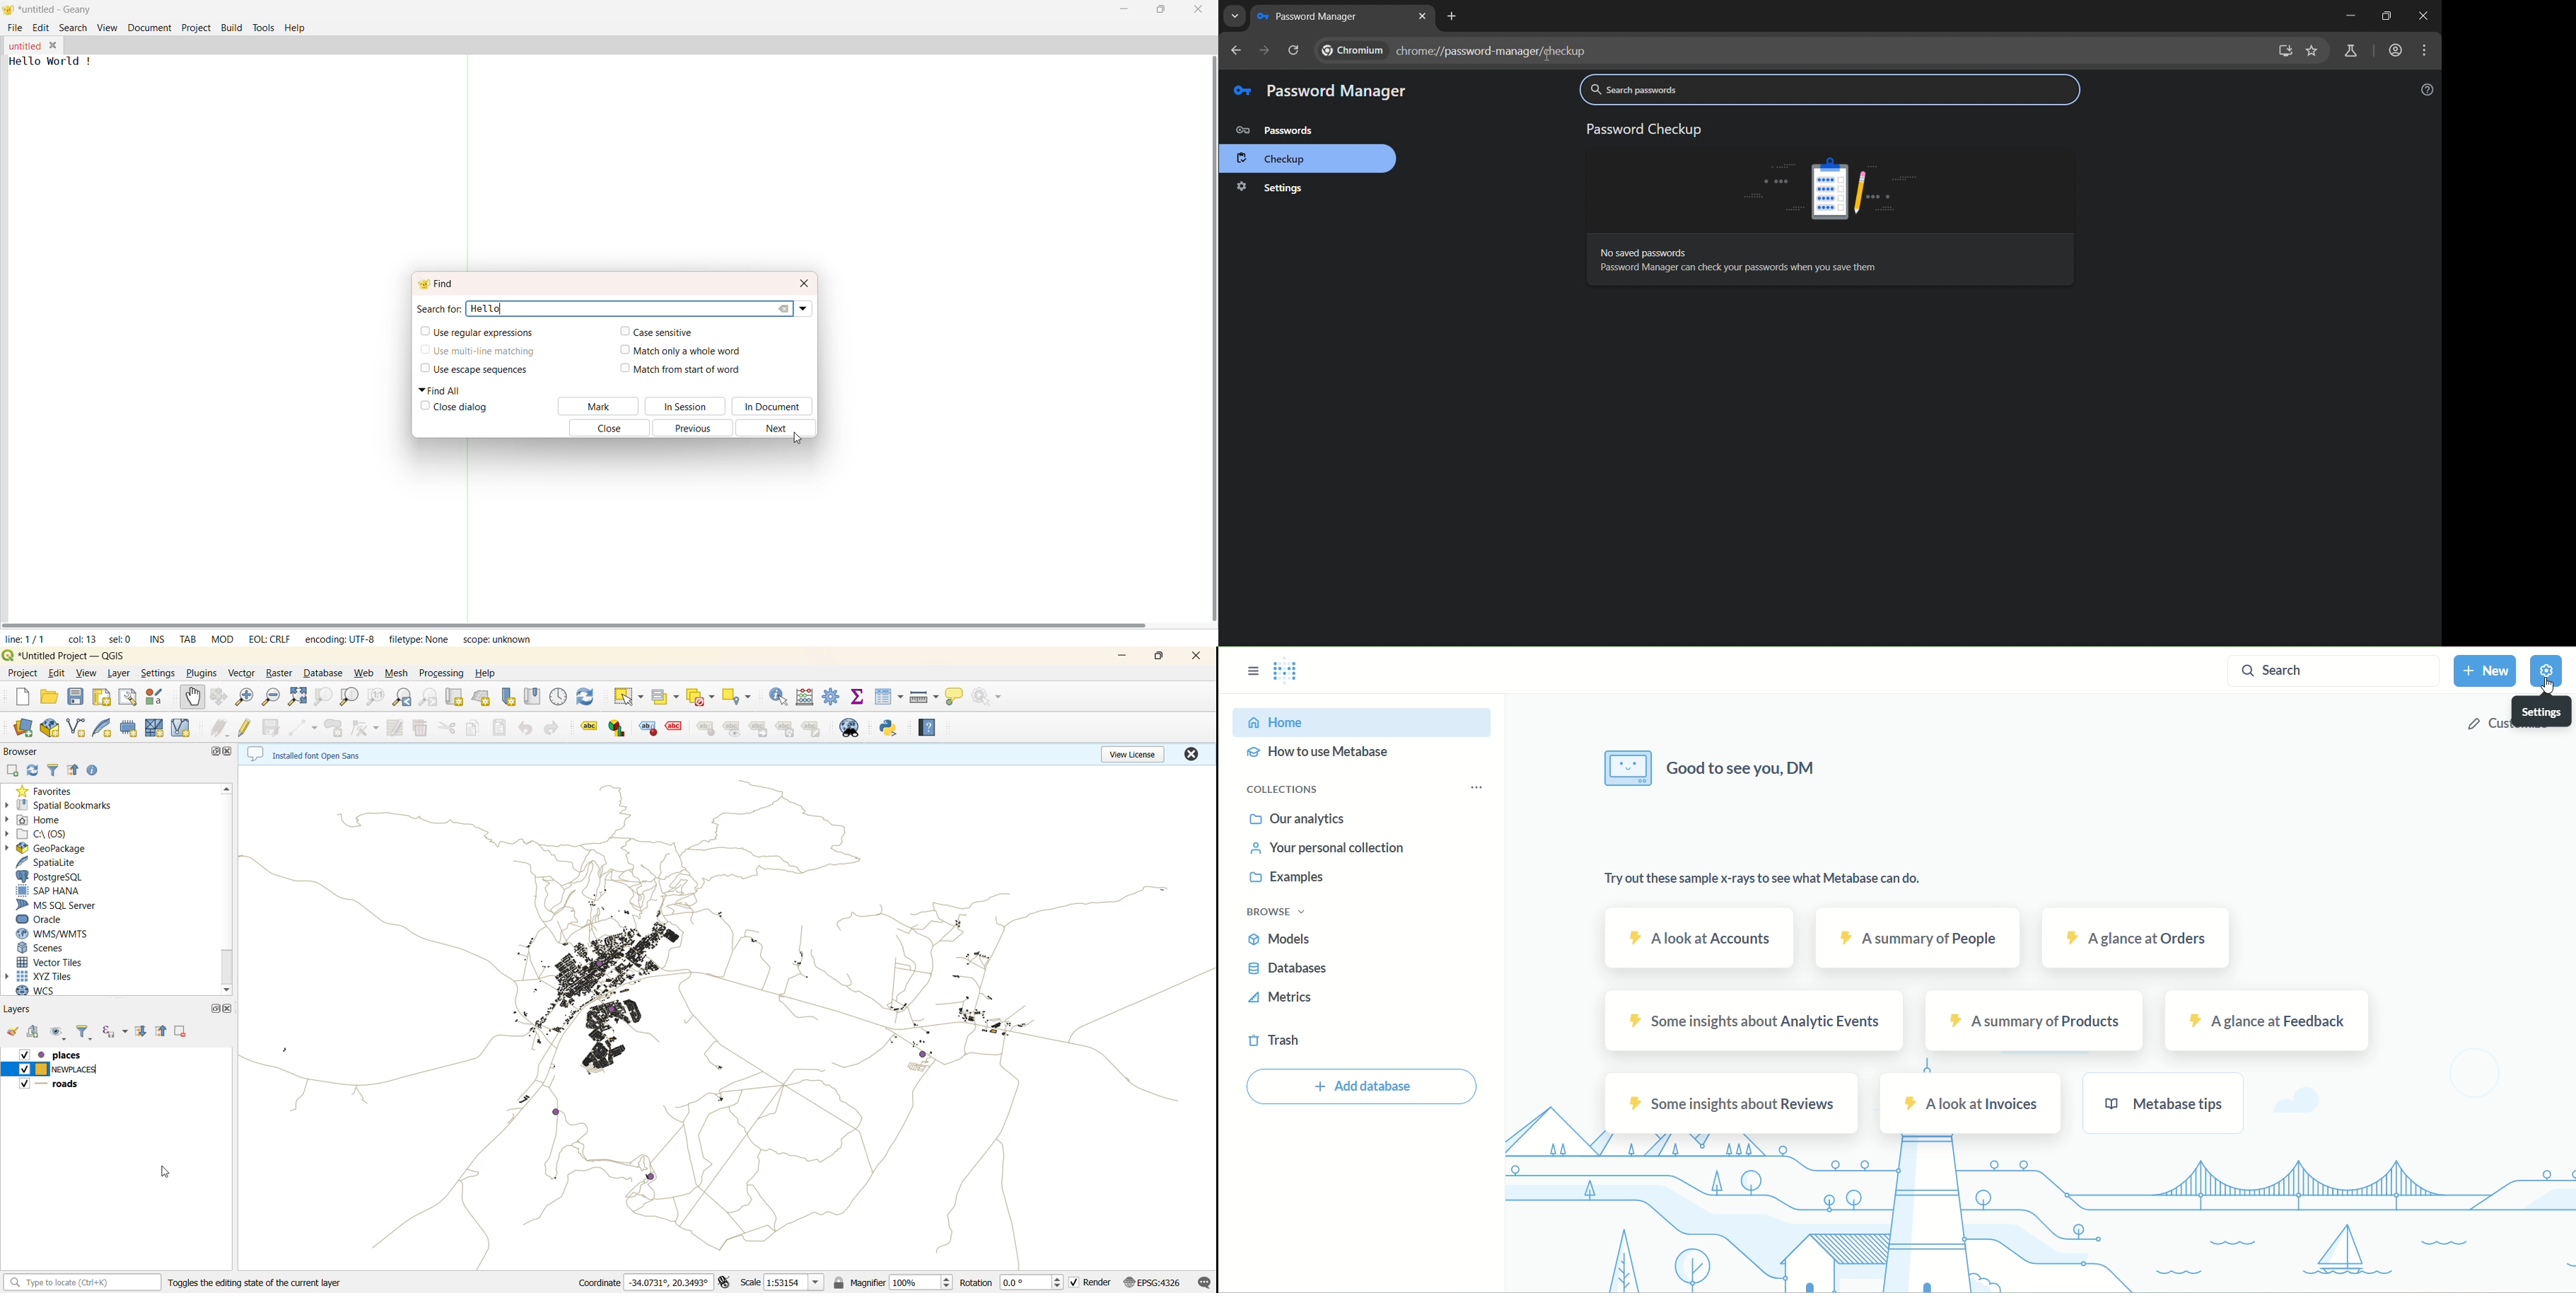 The height and width of the screenshot is (1316, 2576). Describe the element at coordinates (665, 700) in the screenshot. I see `select value` at that location.